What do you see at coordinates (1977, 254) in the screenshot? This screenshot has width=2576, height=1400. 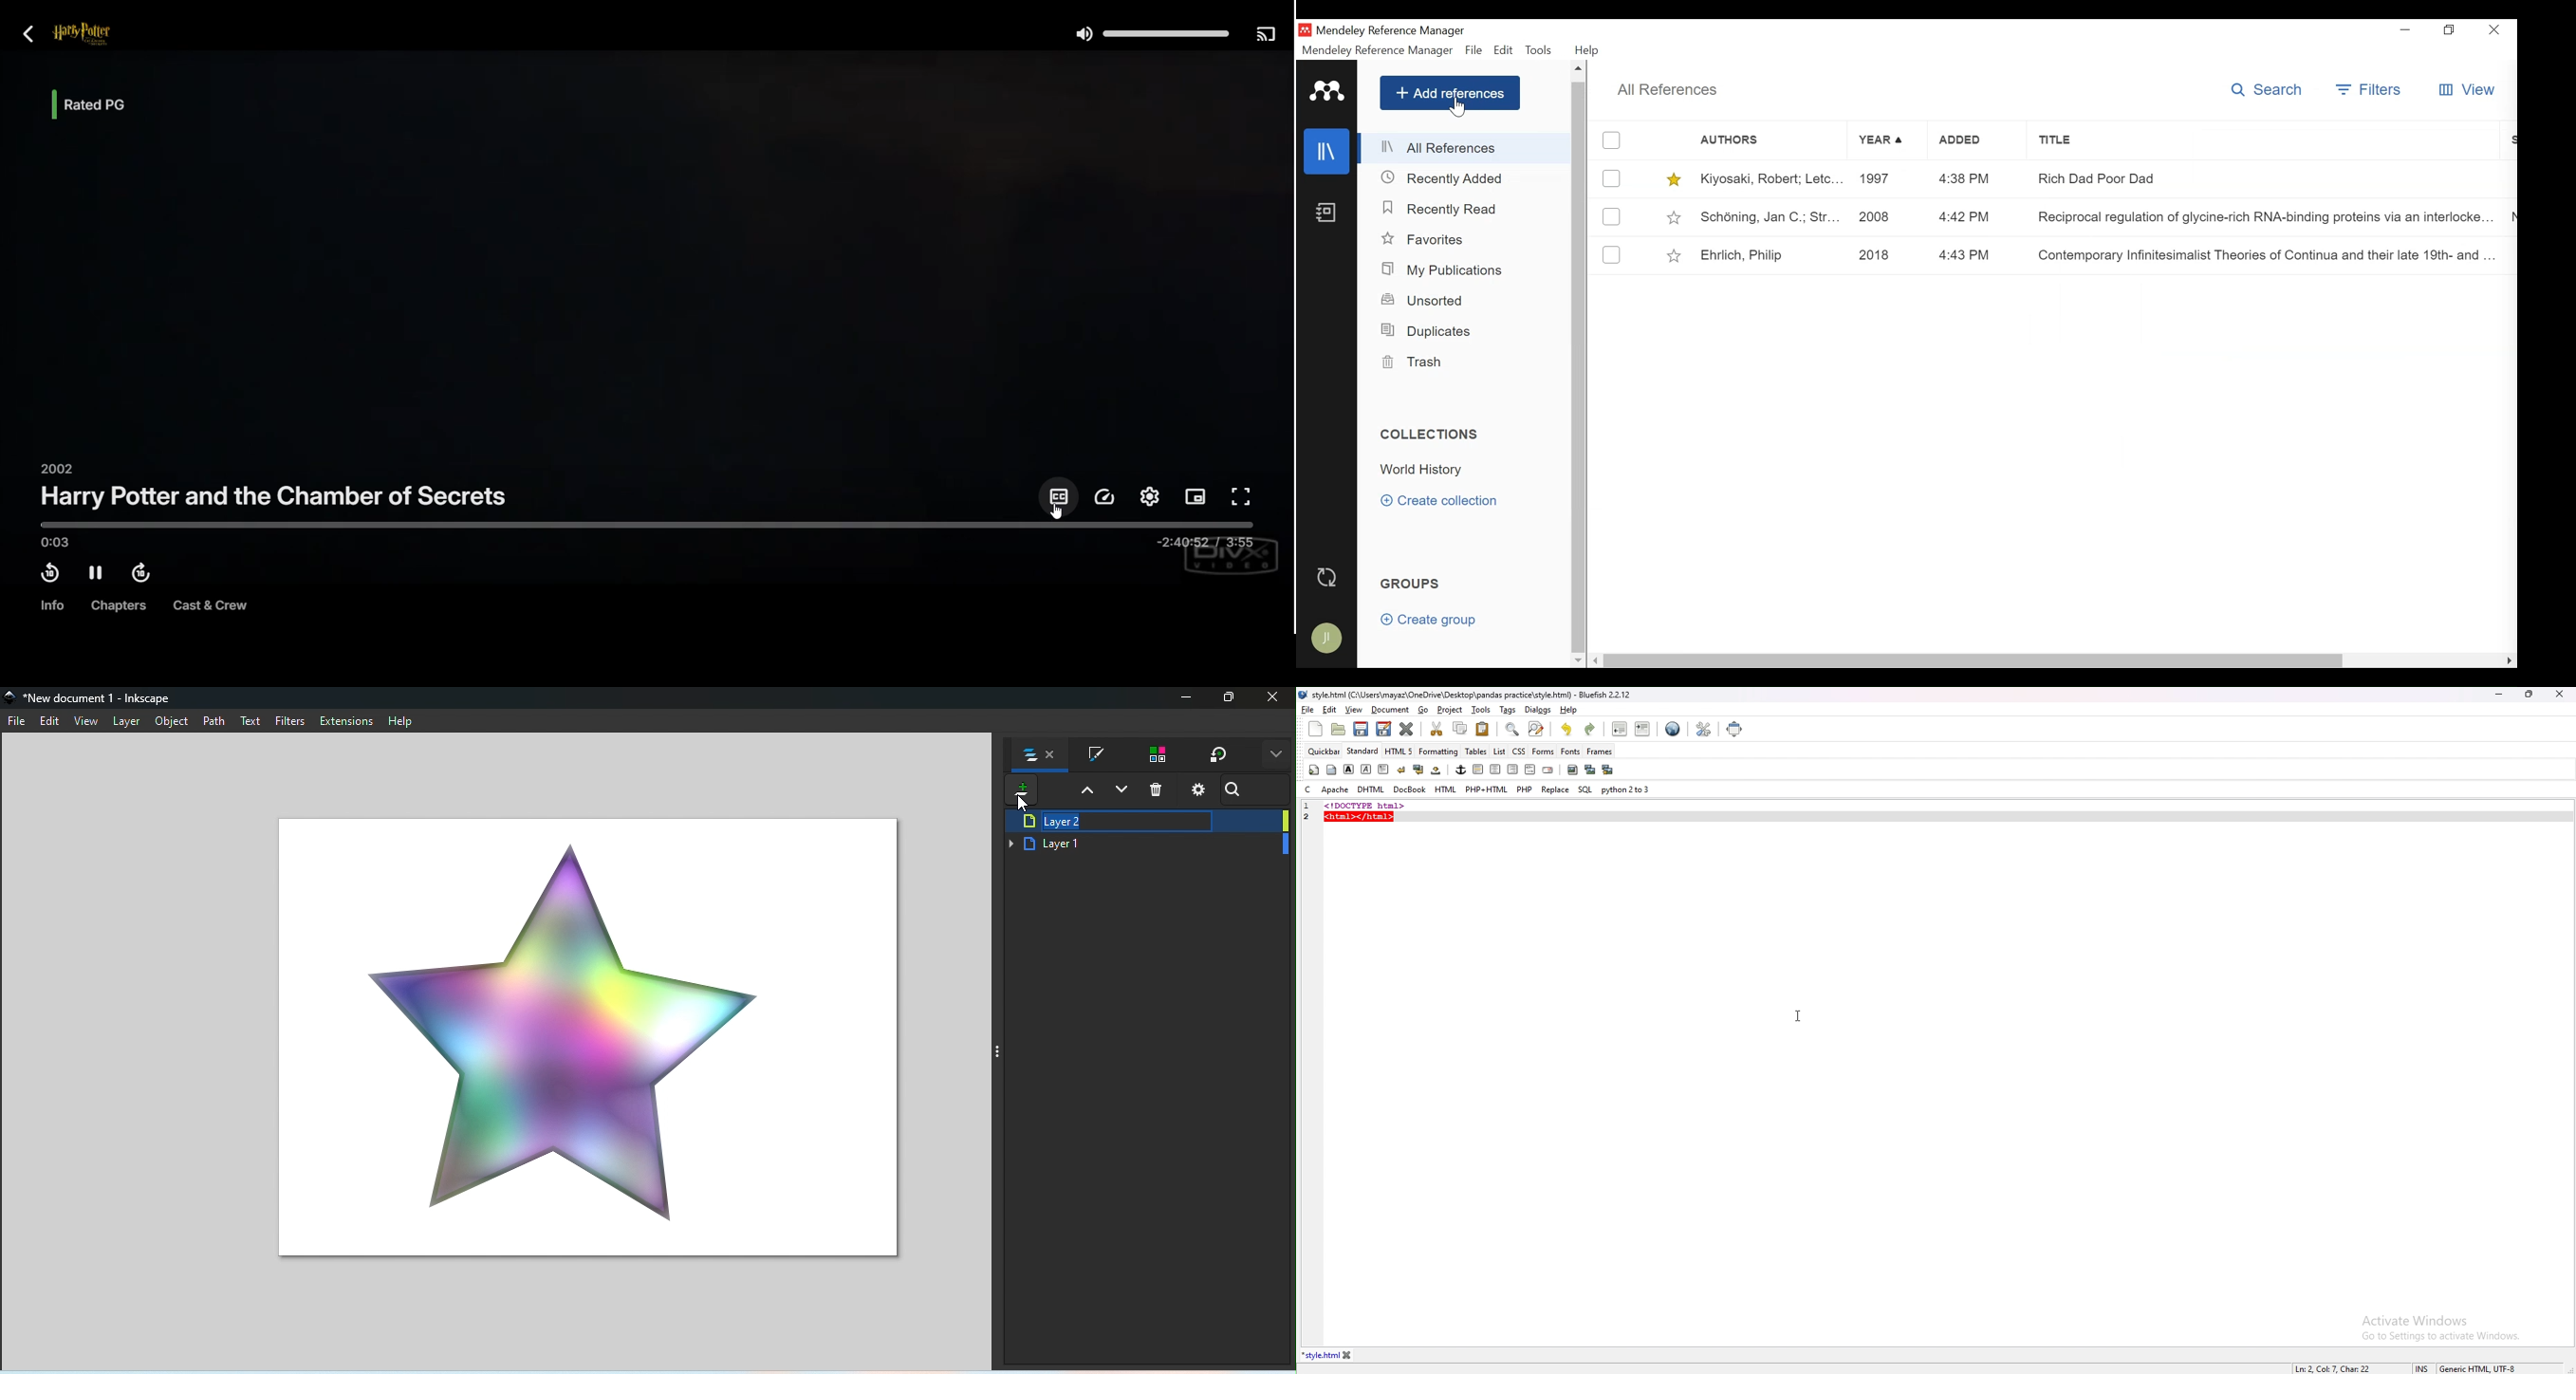 I see `4:43 PM` at bounding box center [1977, 254].